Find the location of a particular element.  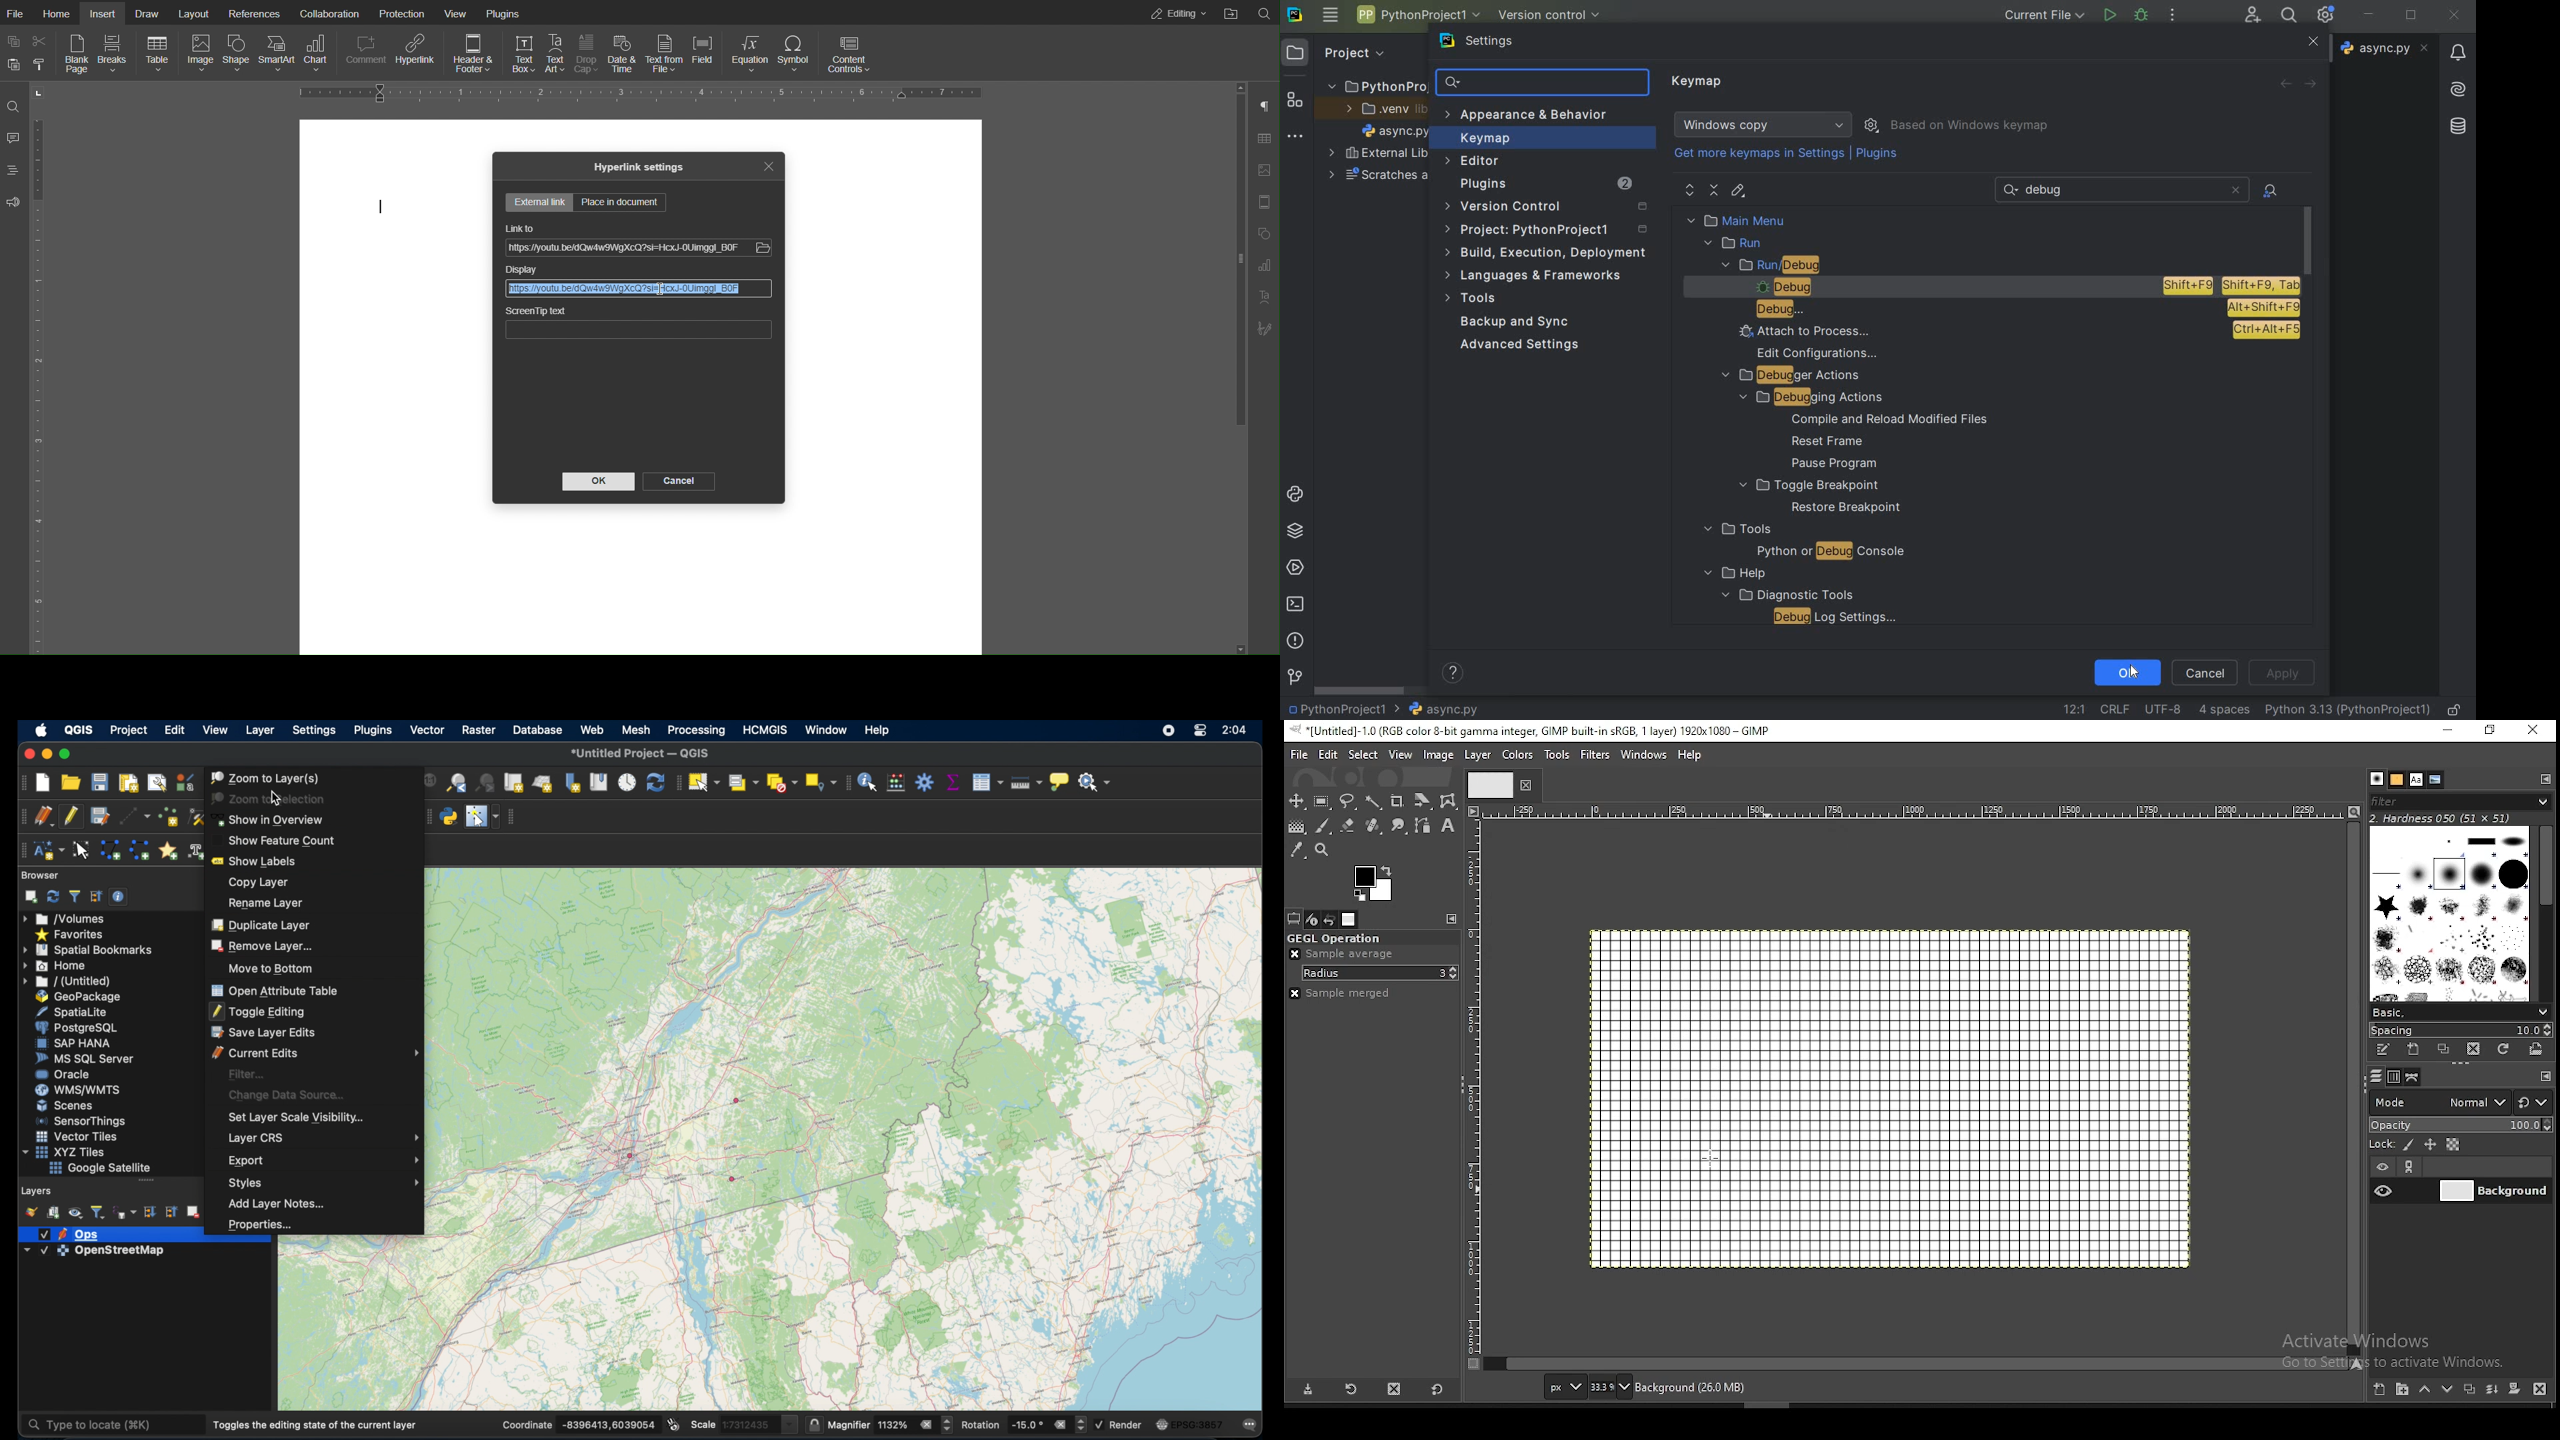

raster is located at coordinates (479, 730).